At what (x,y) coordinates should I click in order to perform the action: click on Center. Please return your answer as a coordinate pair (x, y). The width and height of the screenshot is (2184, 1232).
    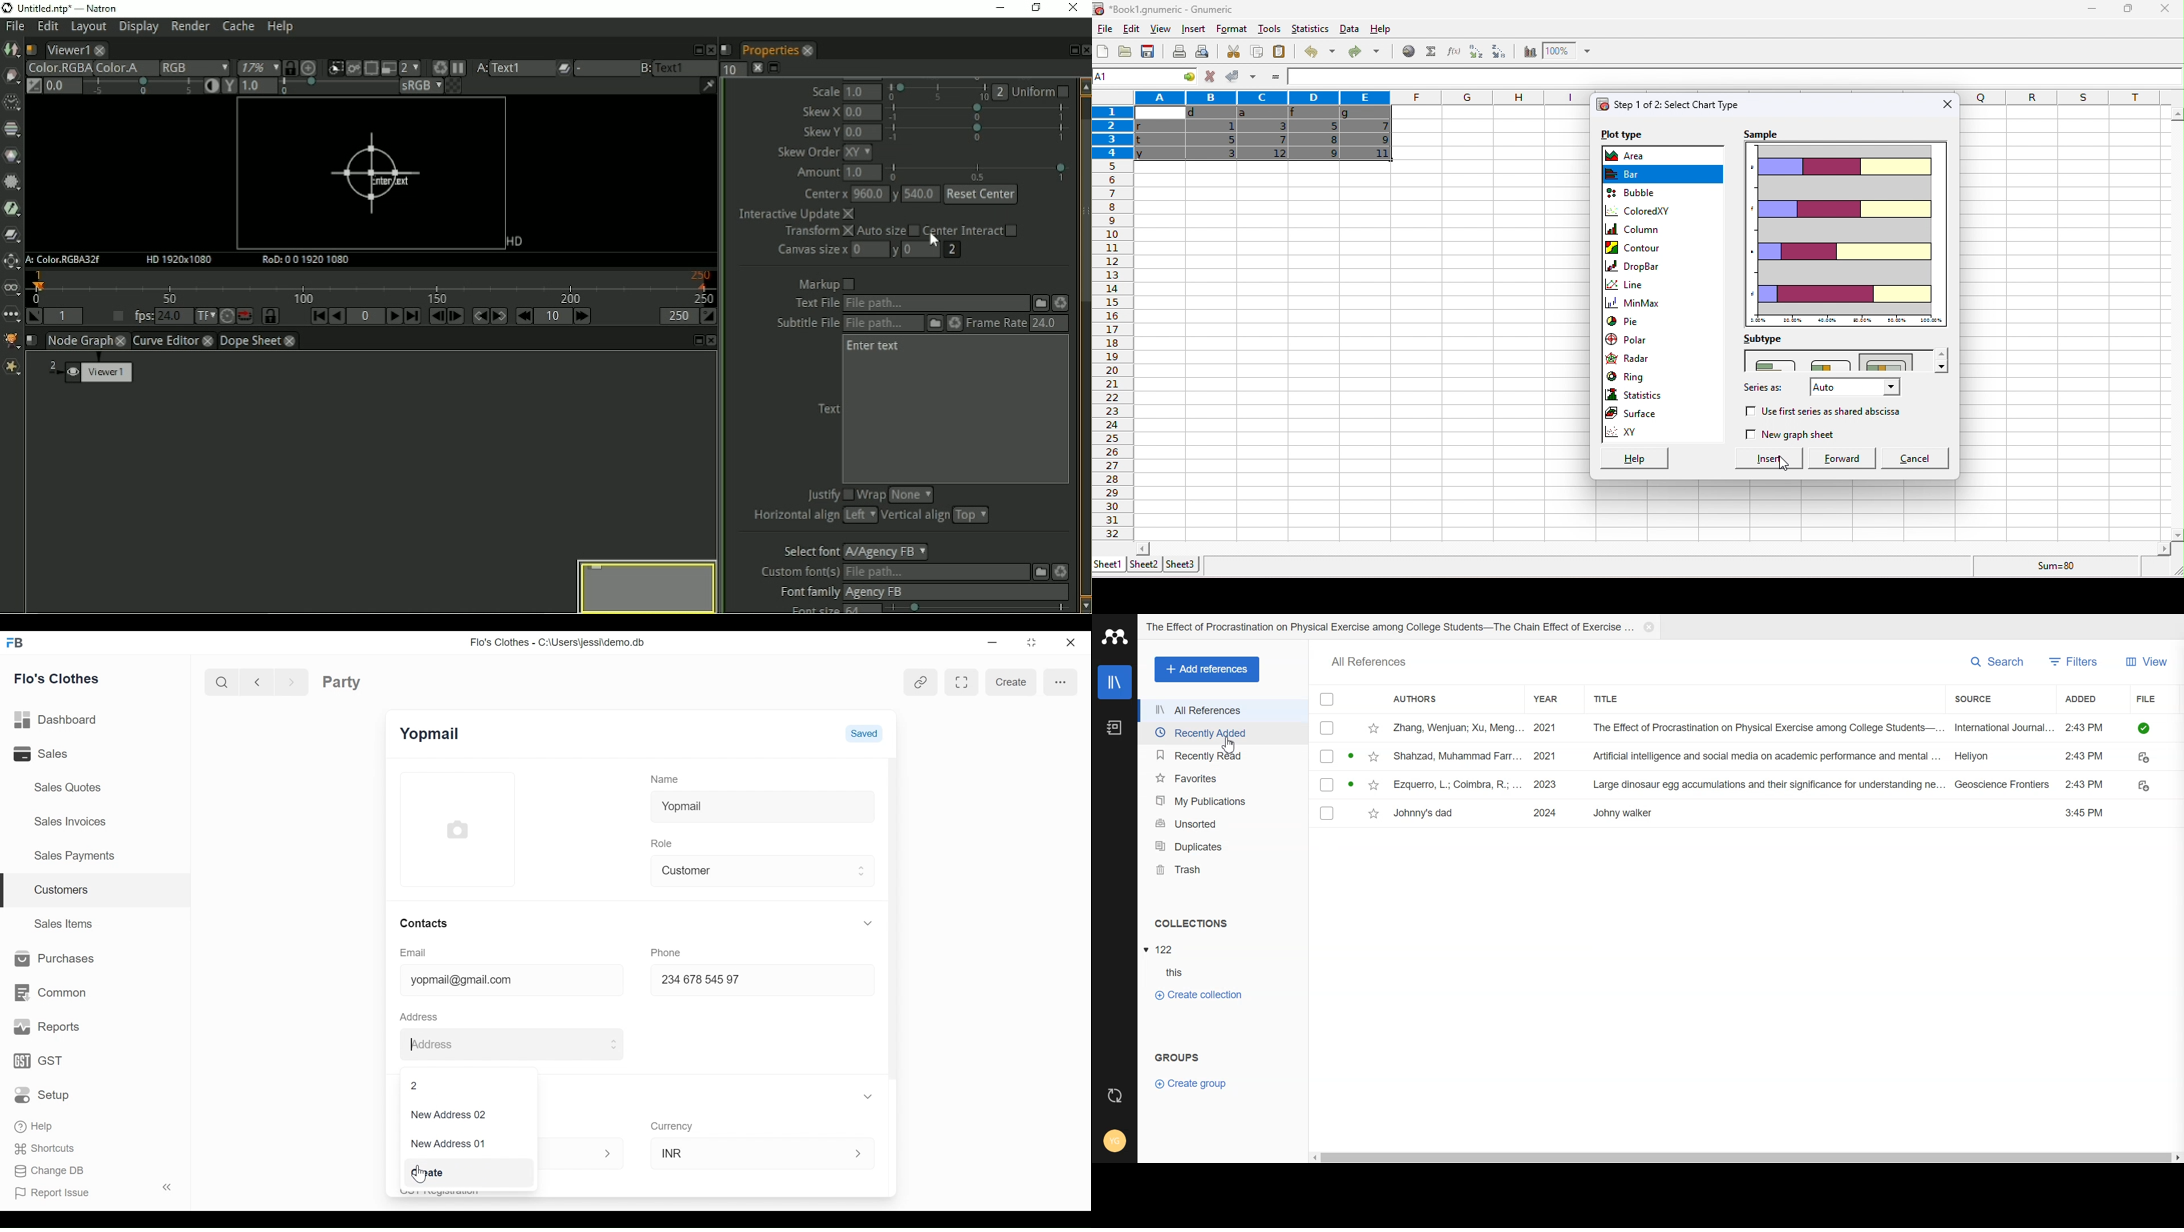
    Looking at the image, I should click on (823, 195).